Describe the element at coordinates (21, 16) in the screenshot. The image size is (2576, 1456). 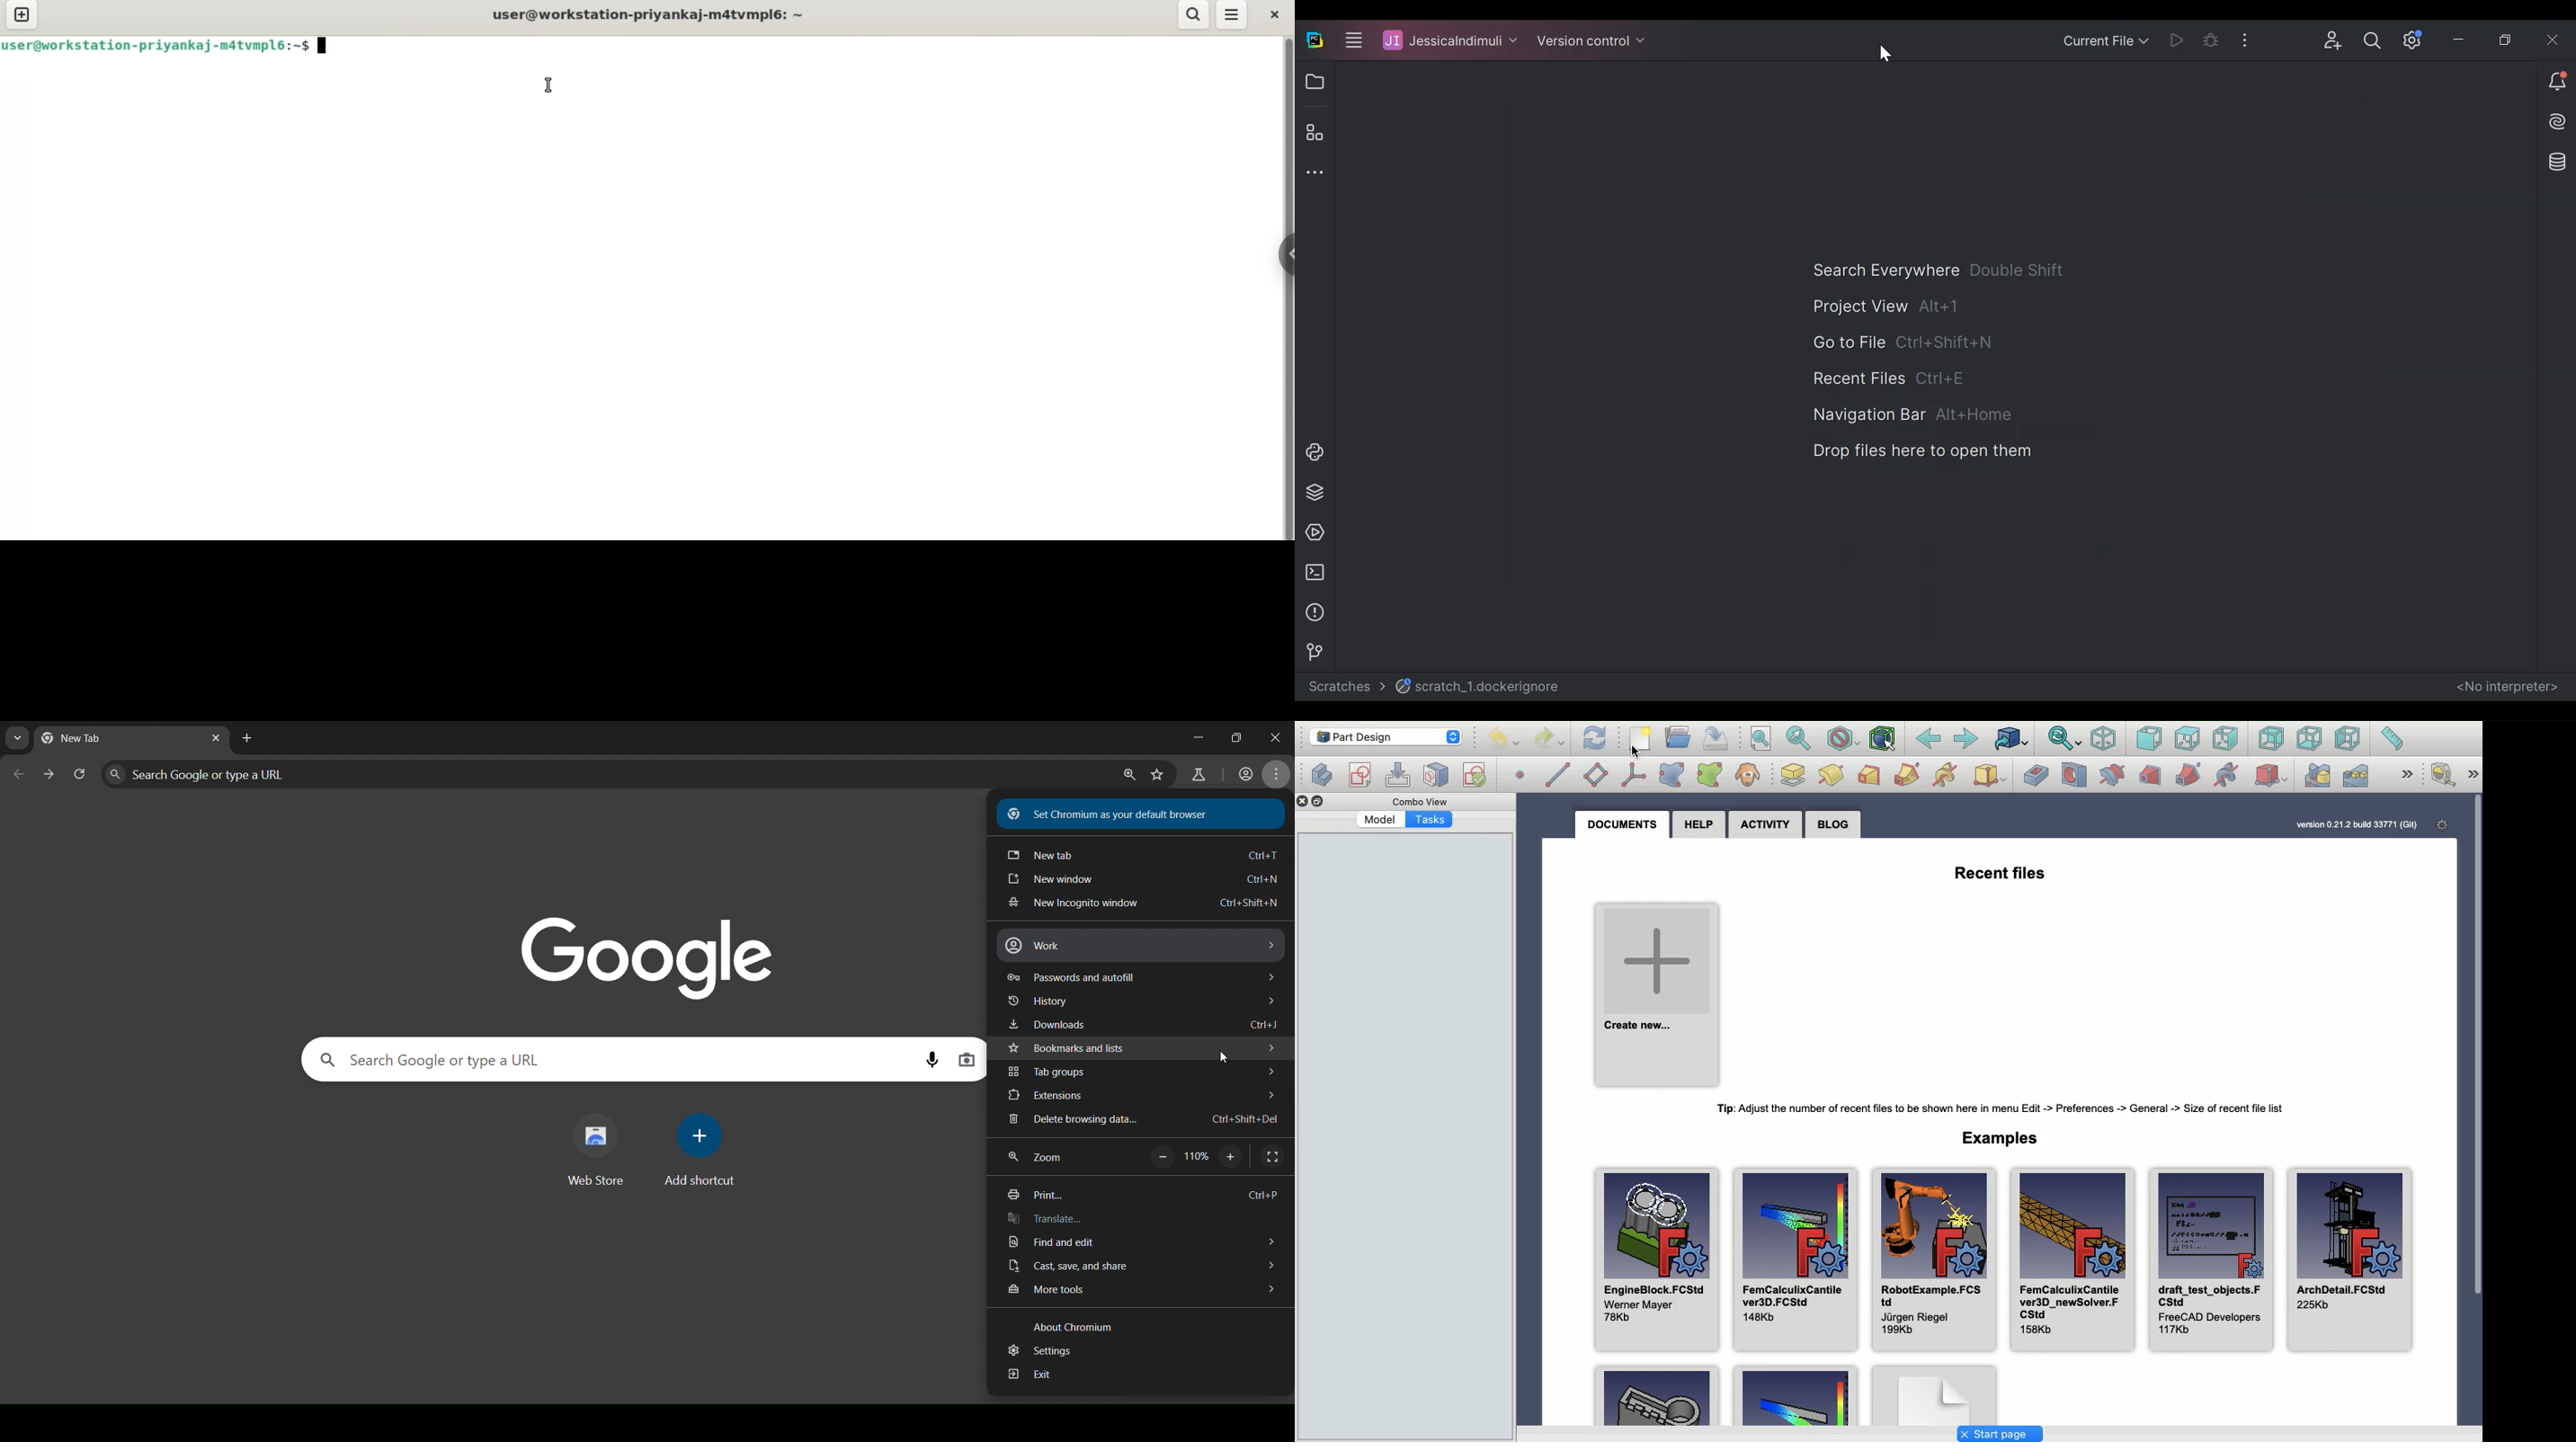
I see `new tab` at that location.